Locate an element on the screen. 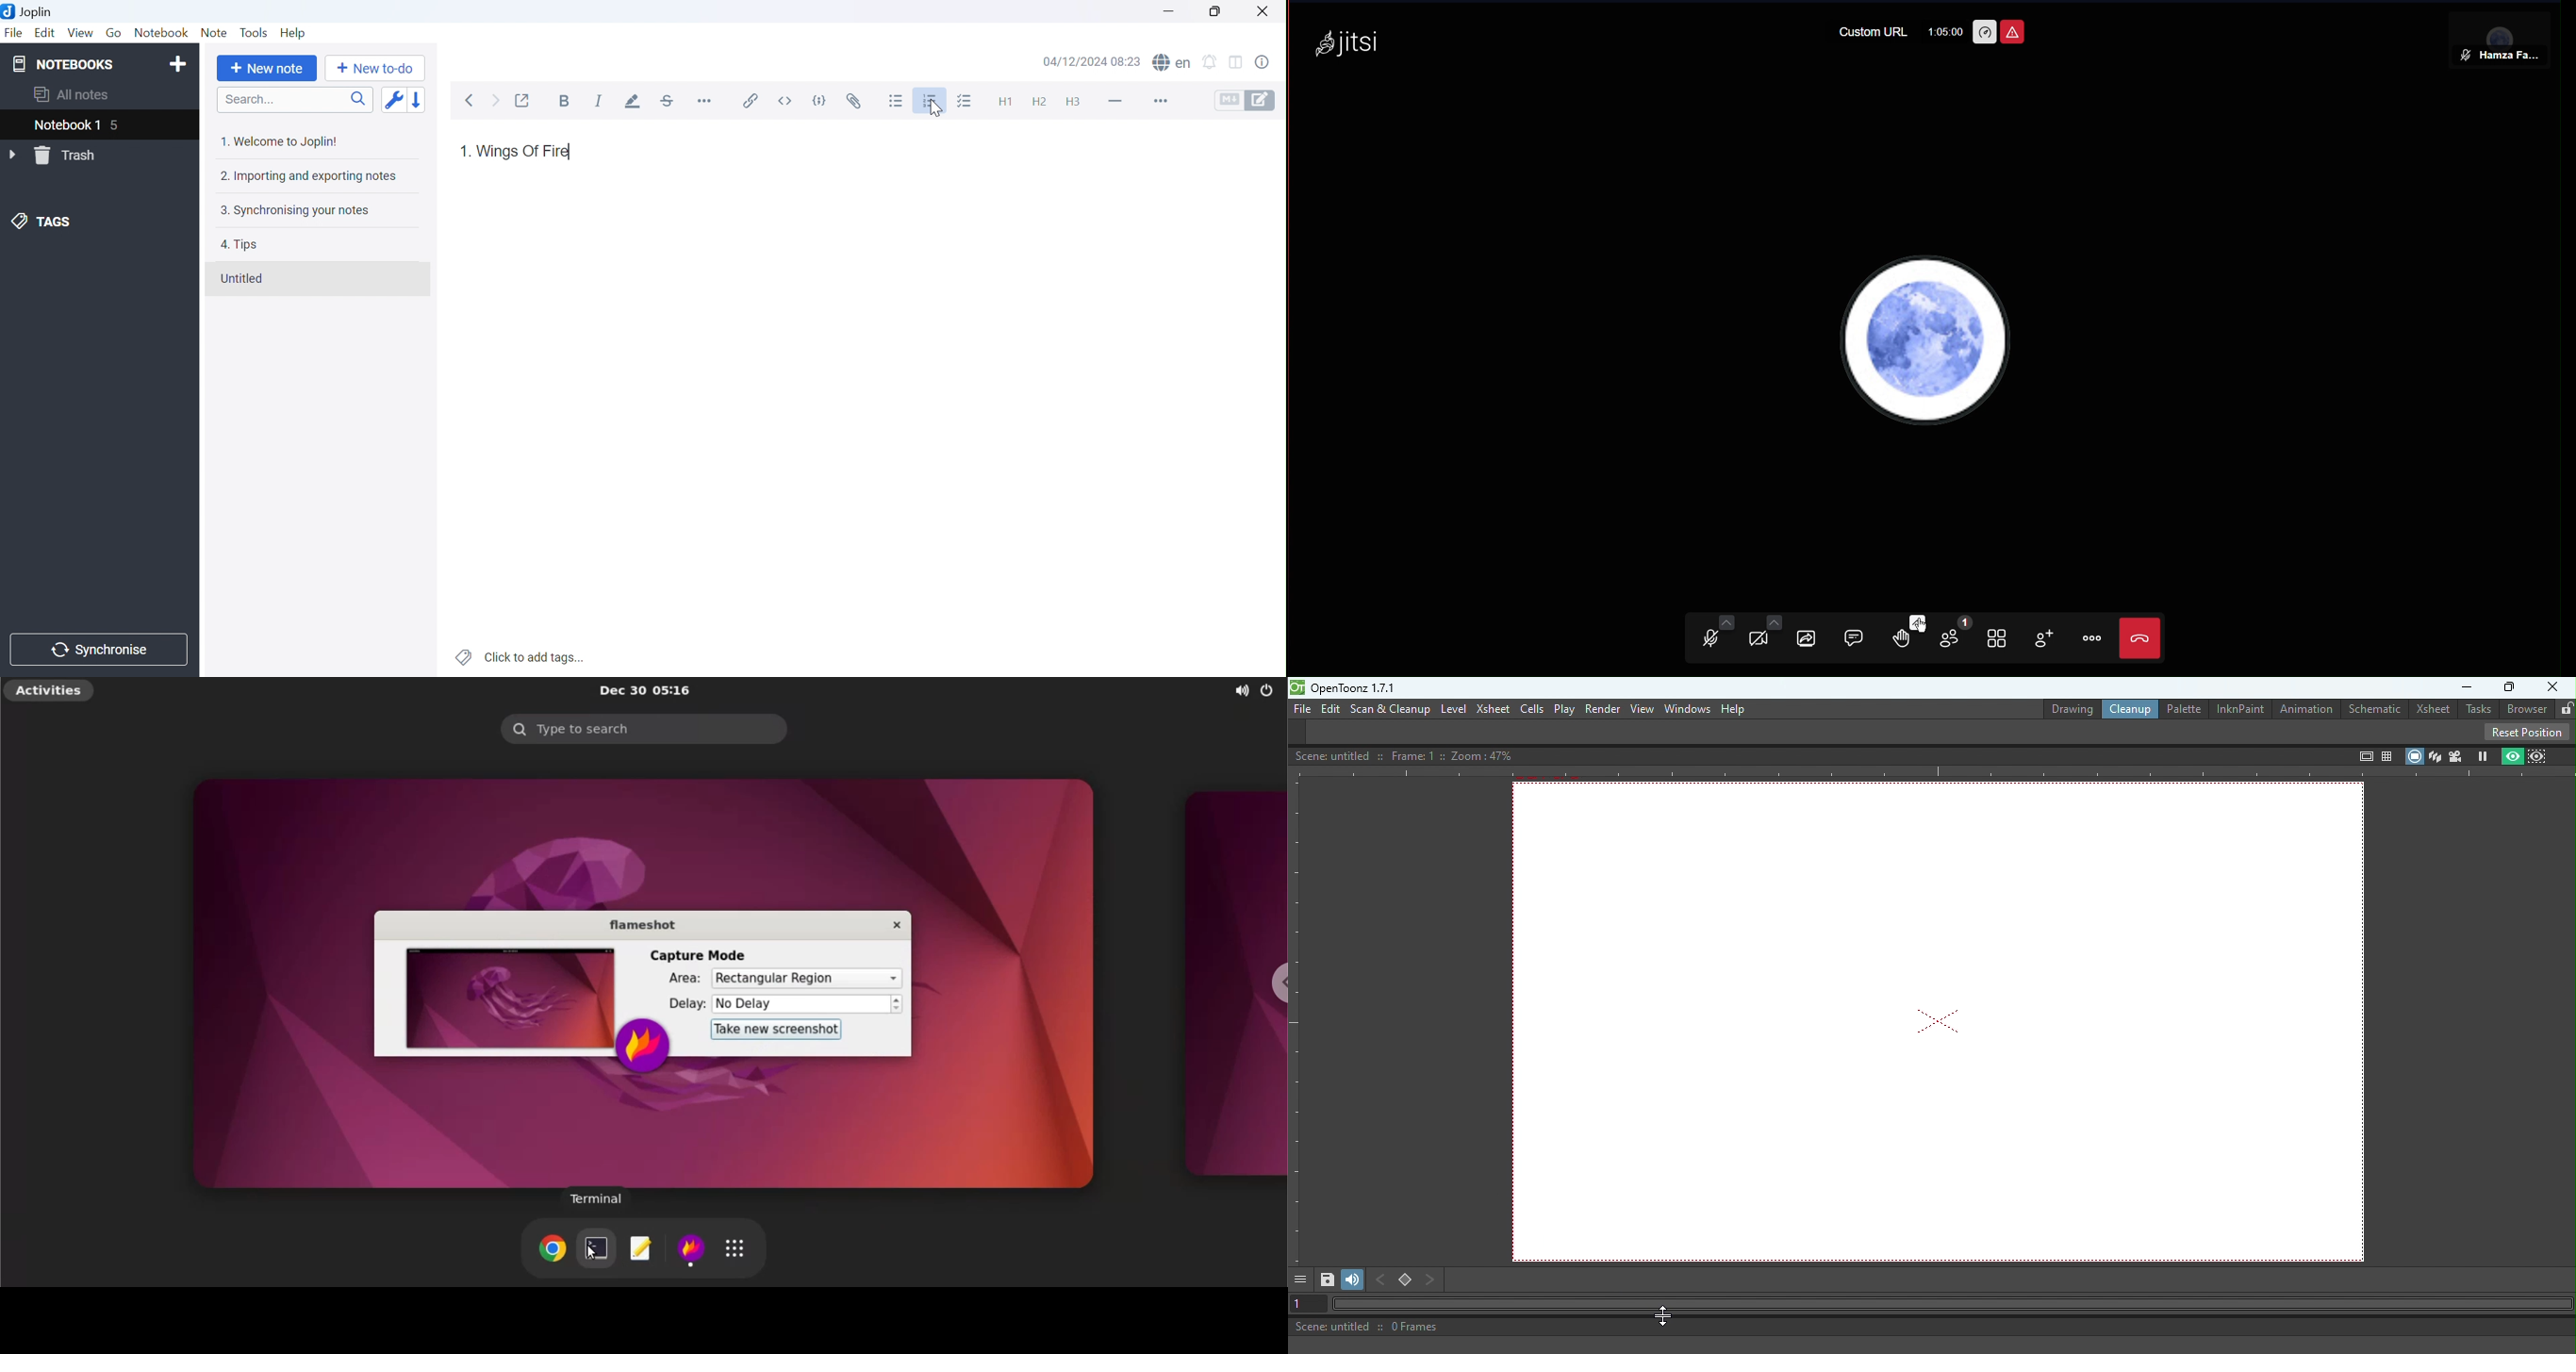 Image resolution: width=2576 pixels, height=1372 pixels. Cursor is located at coordinates (935, 109).